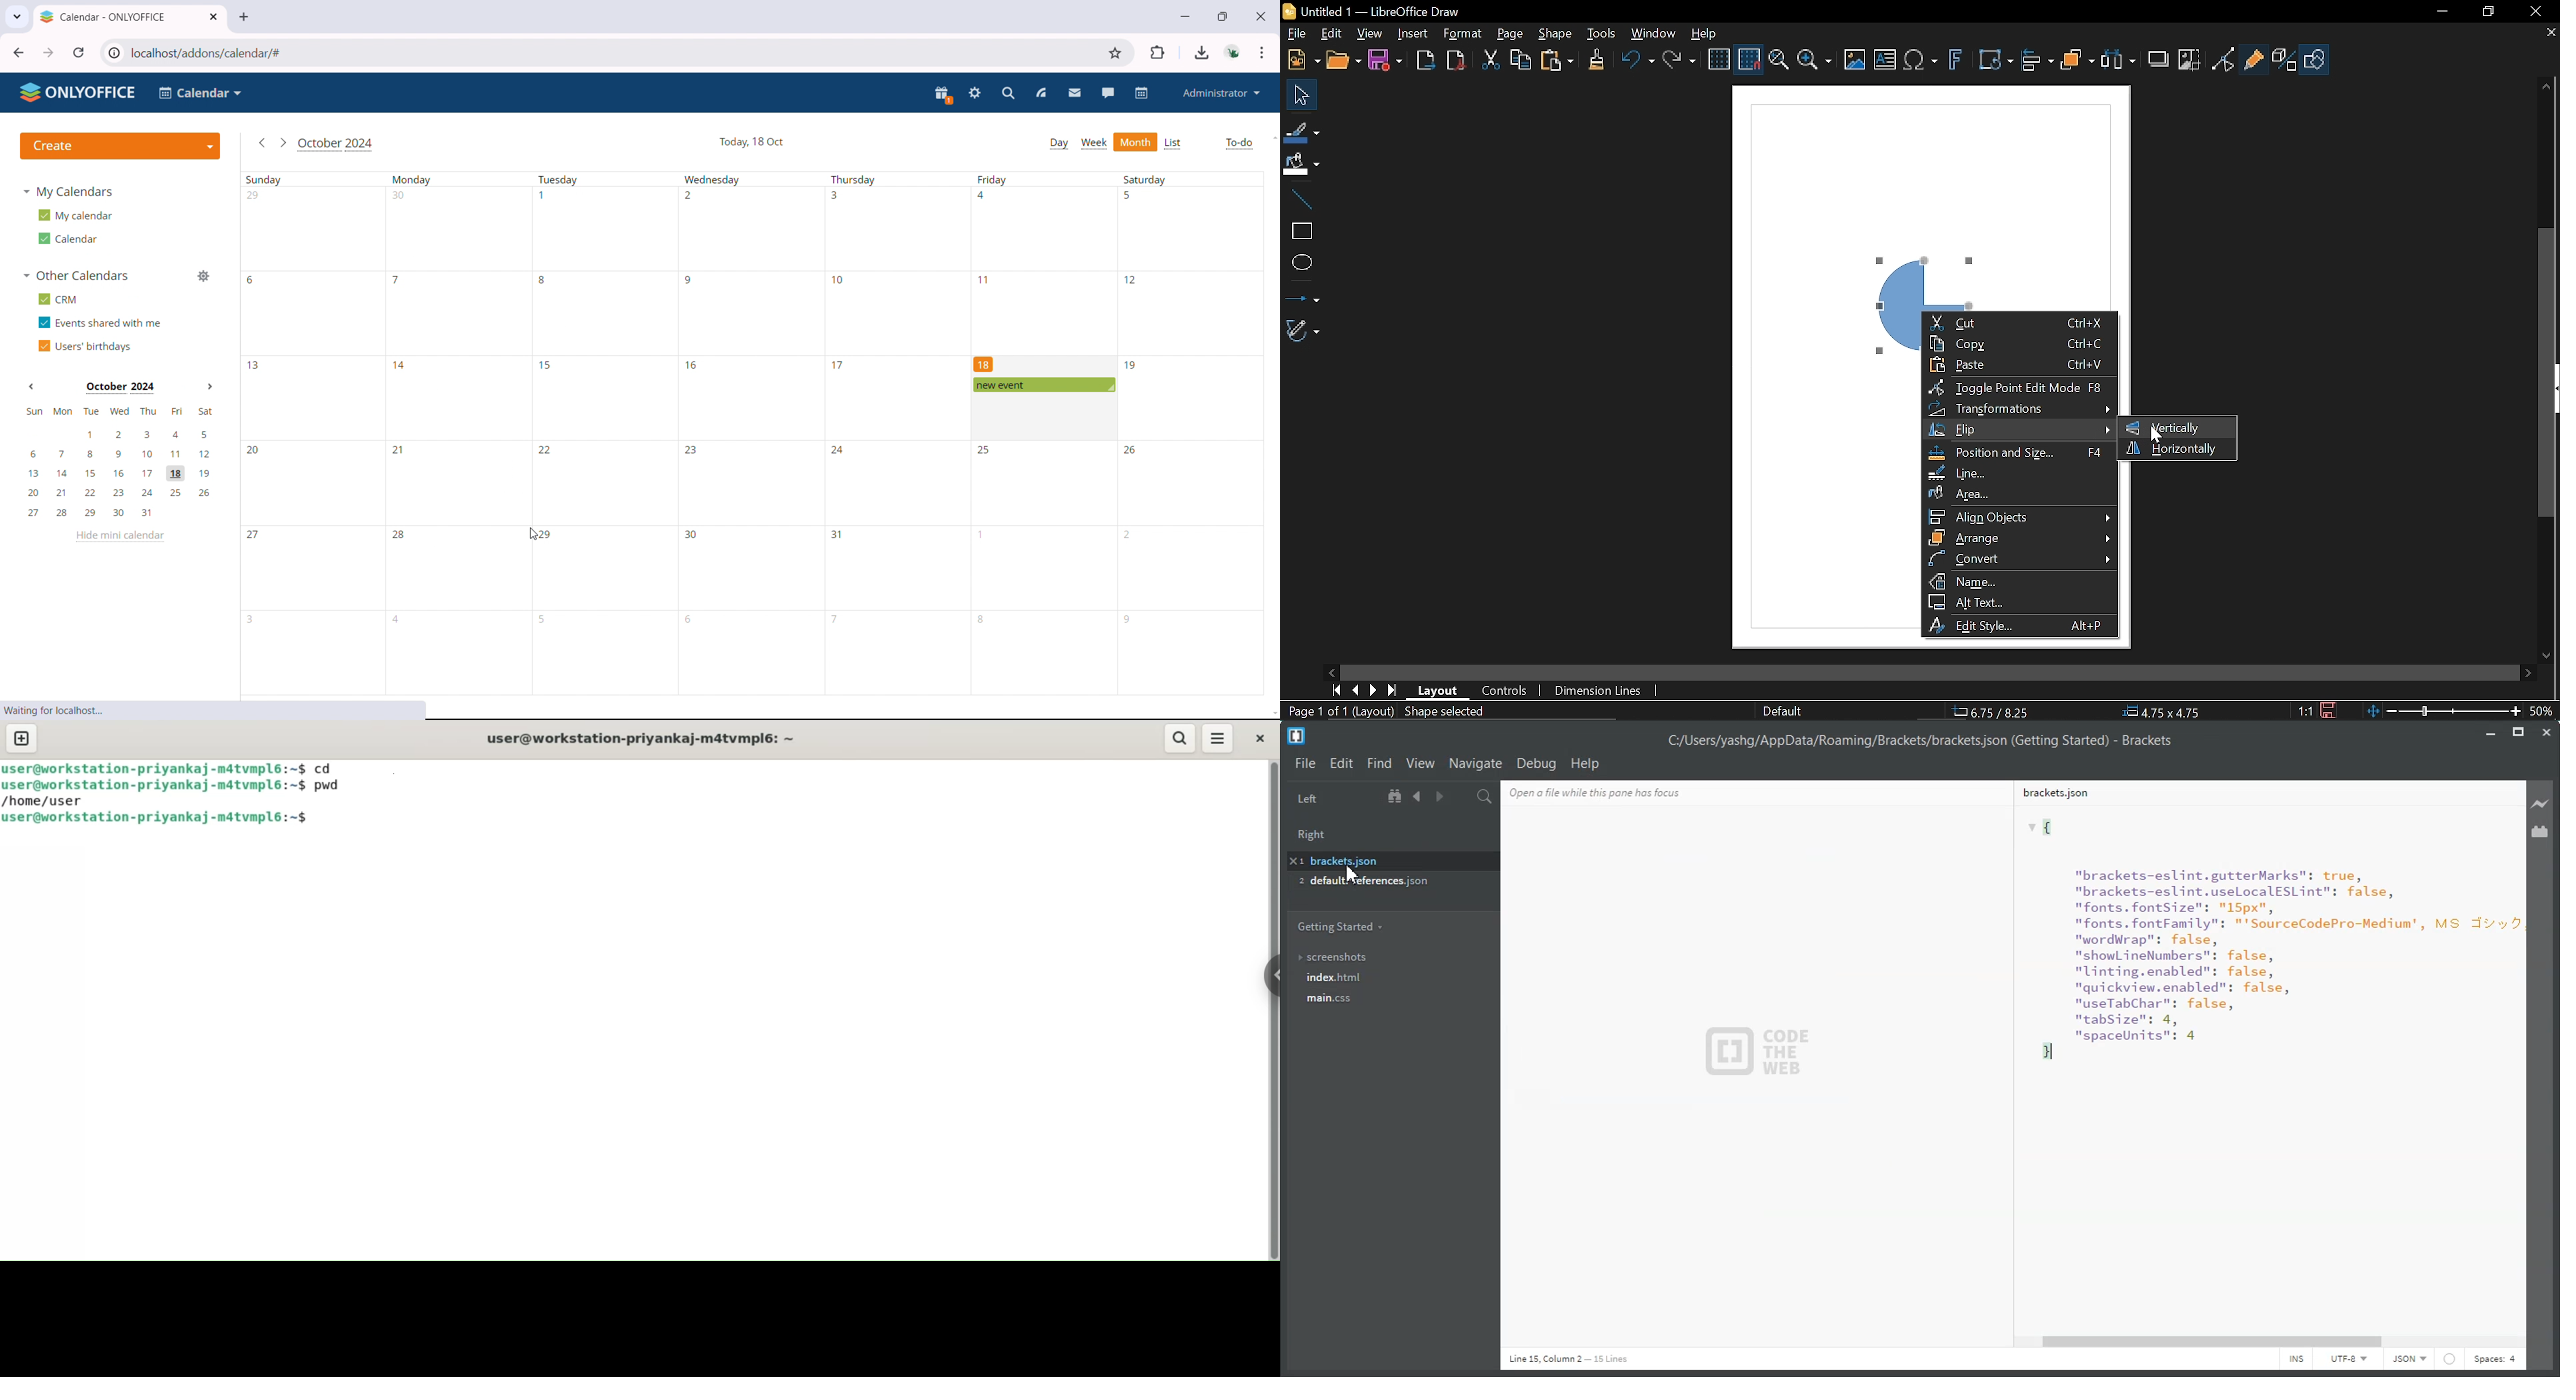  Describe the element at coordinates (1536, 764) in the screenshot. I see `Debug` at that location.